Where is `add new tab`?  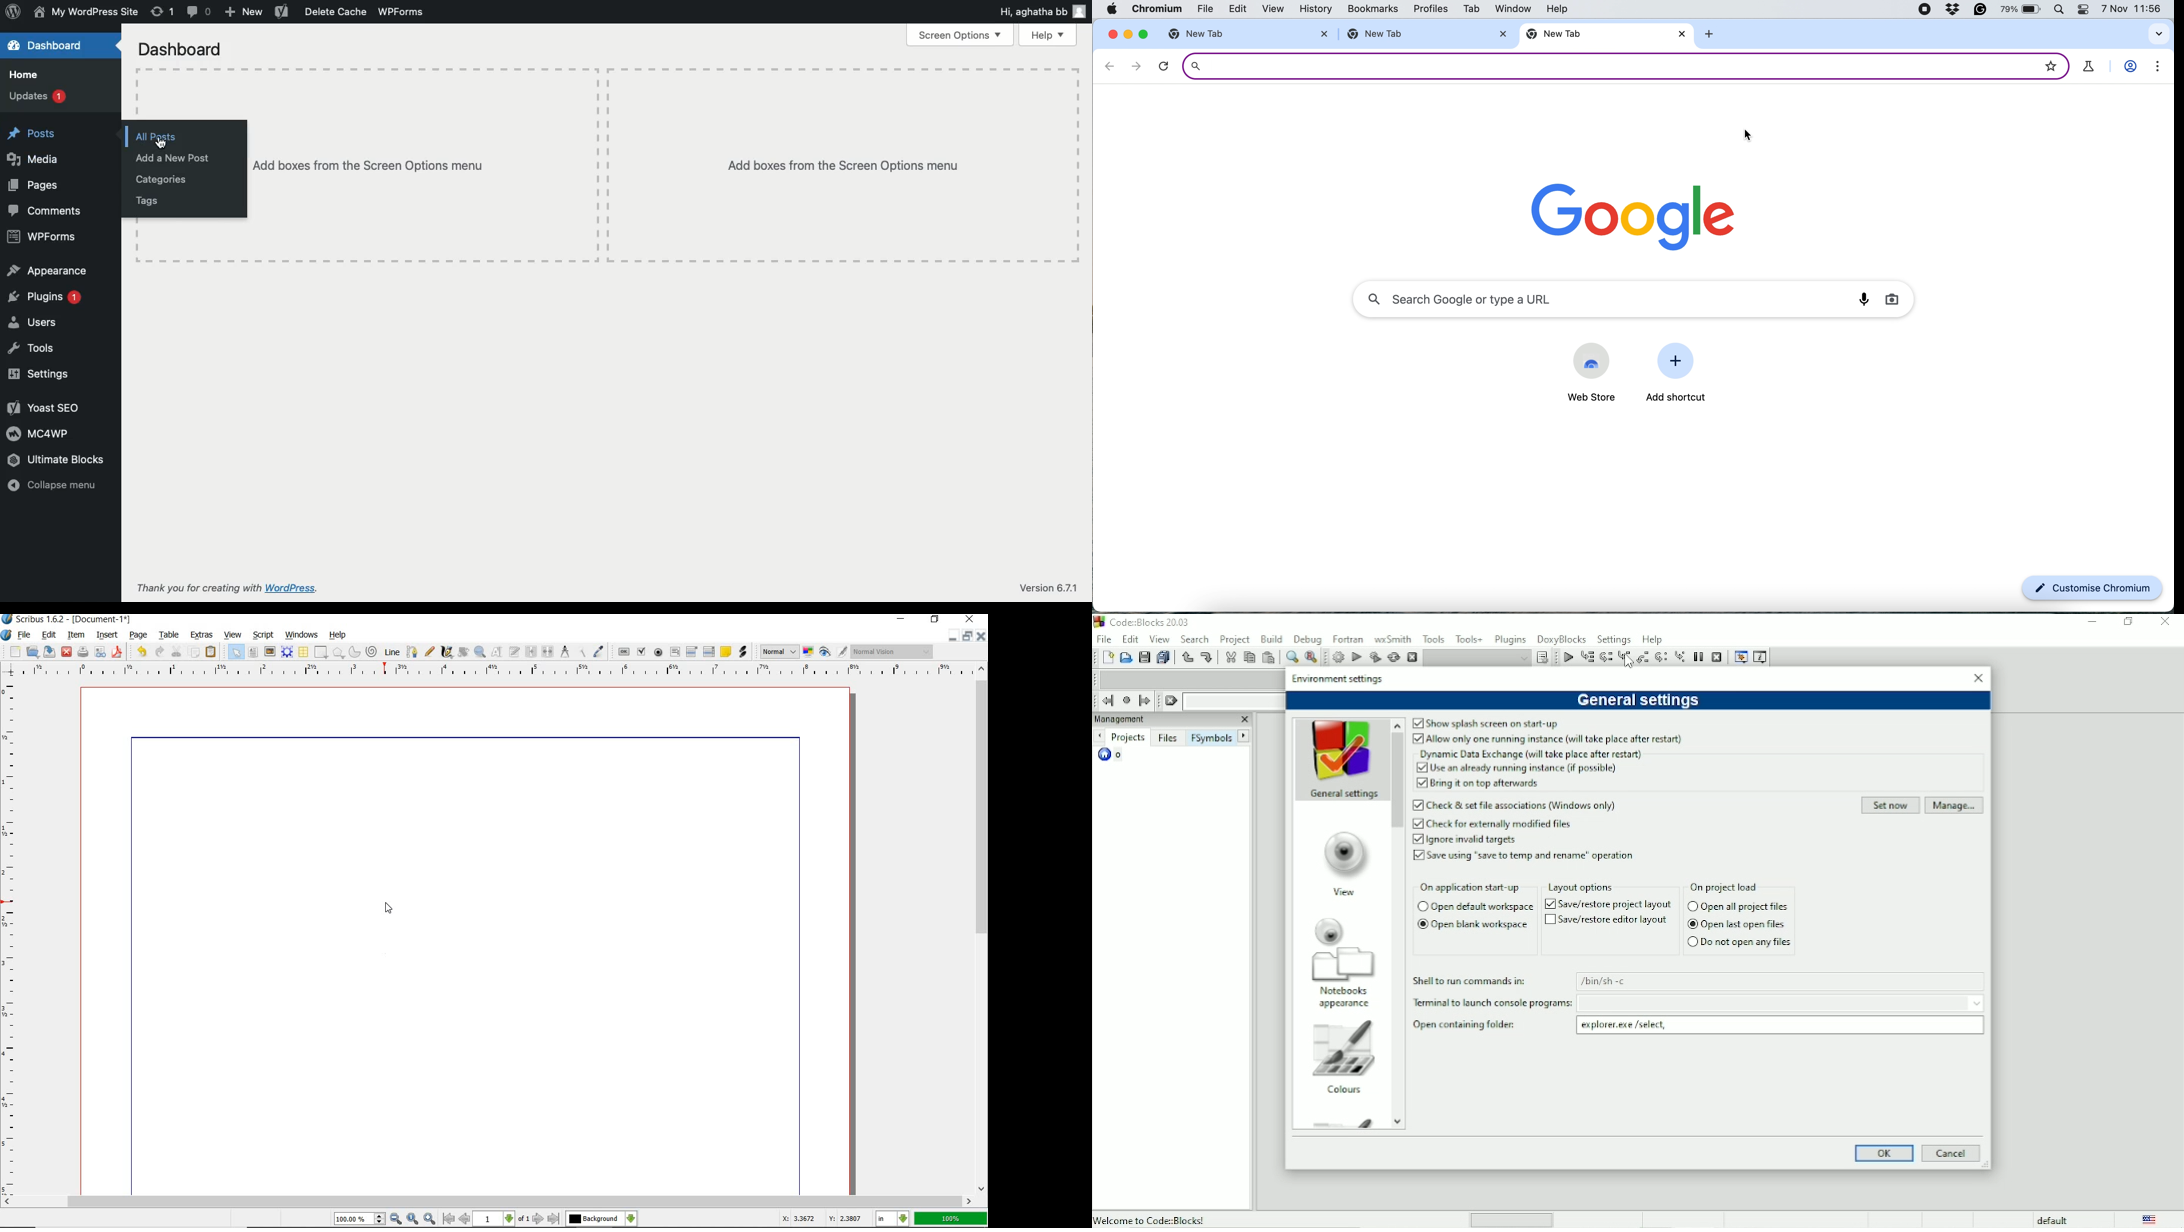
add new tab is located at coordinates (1713, 36).